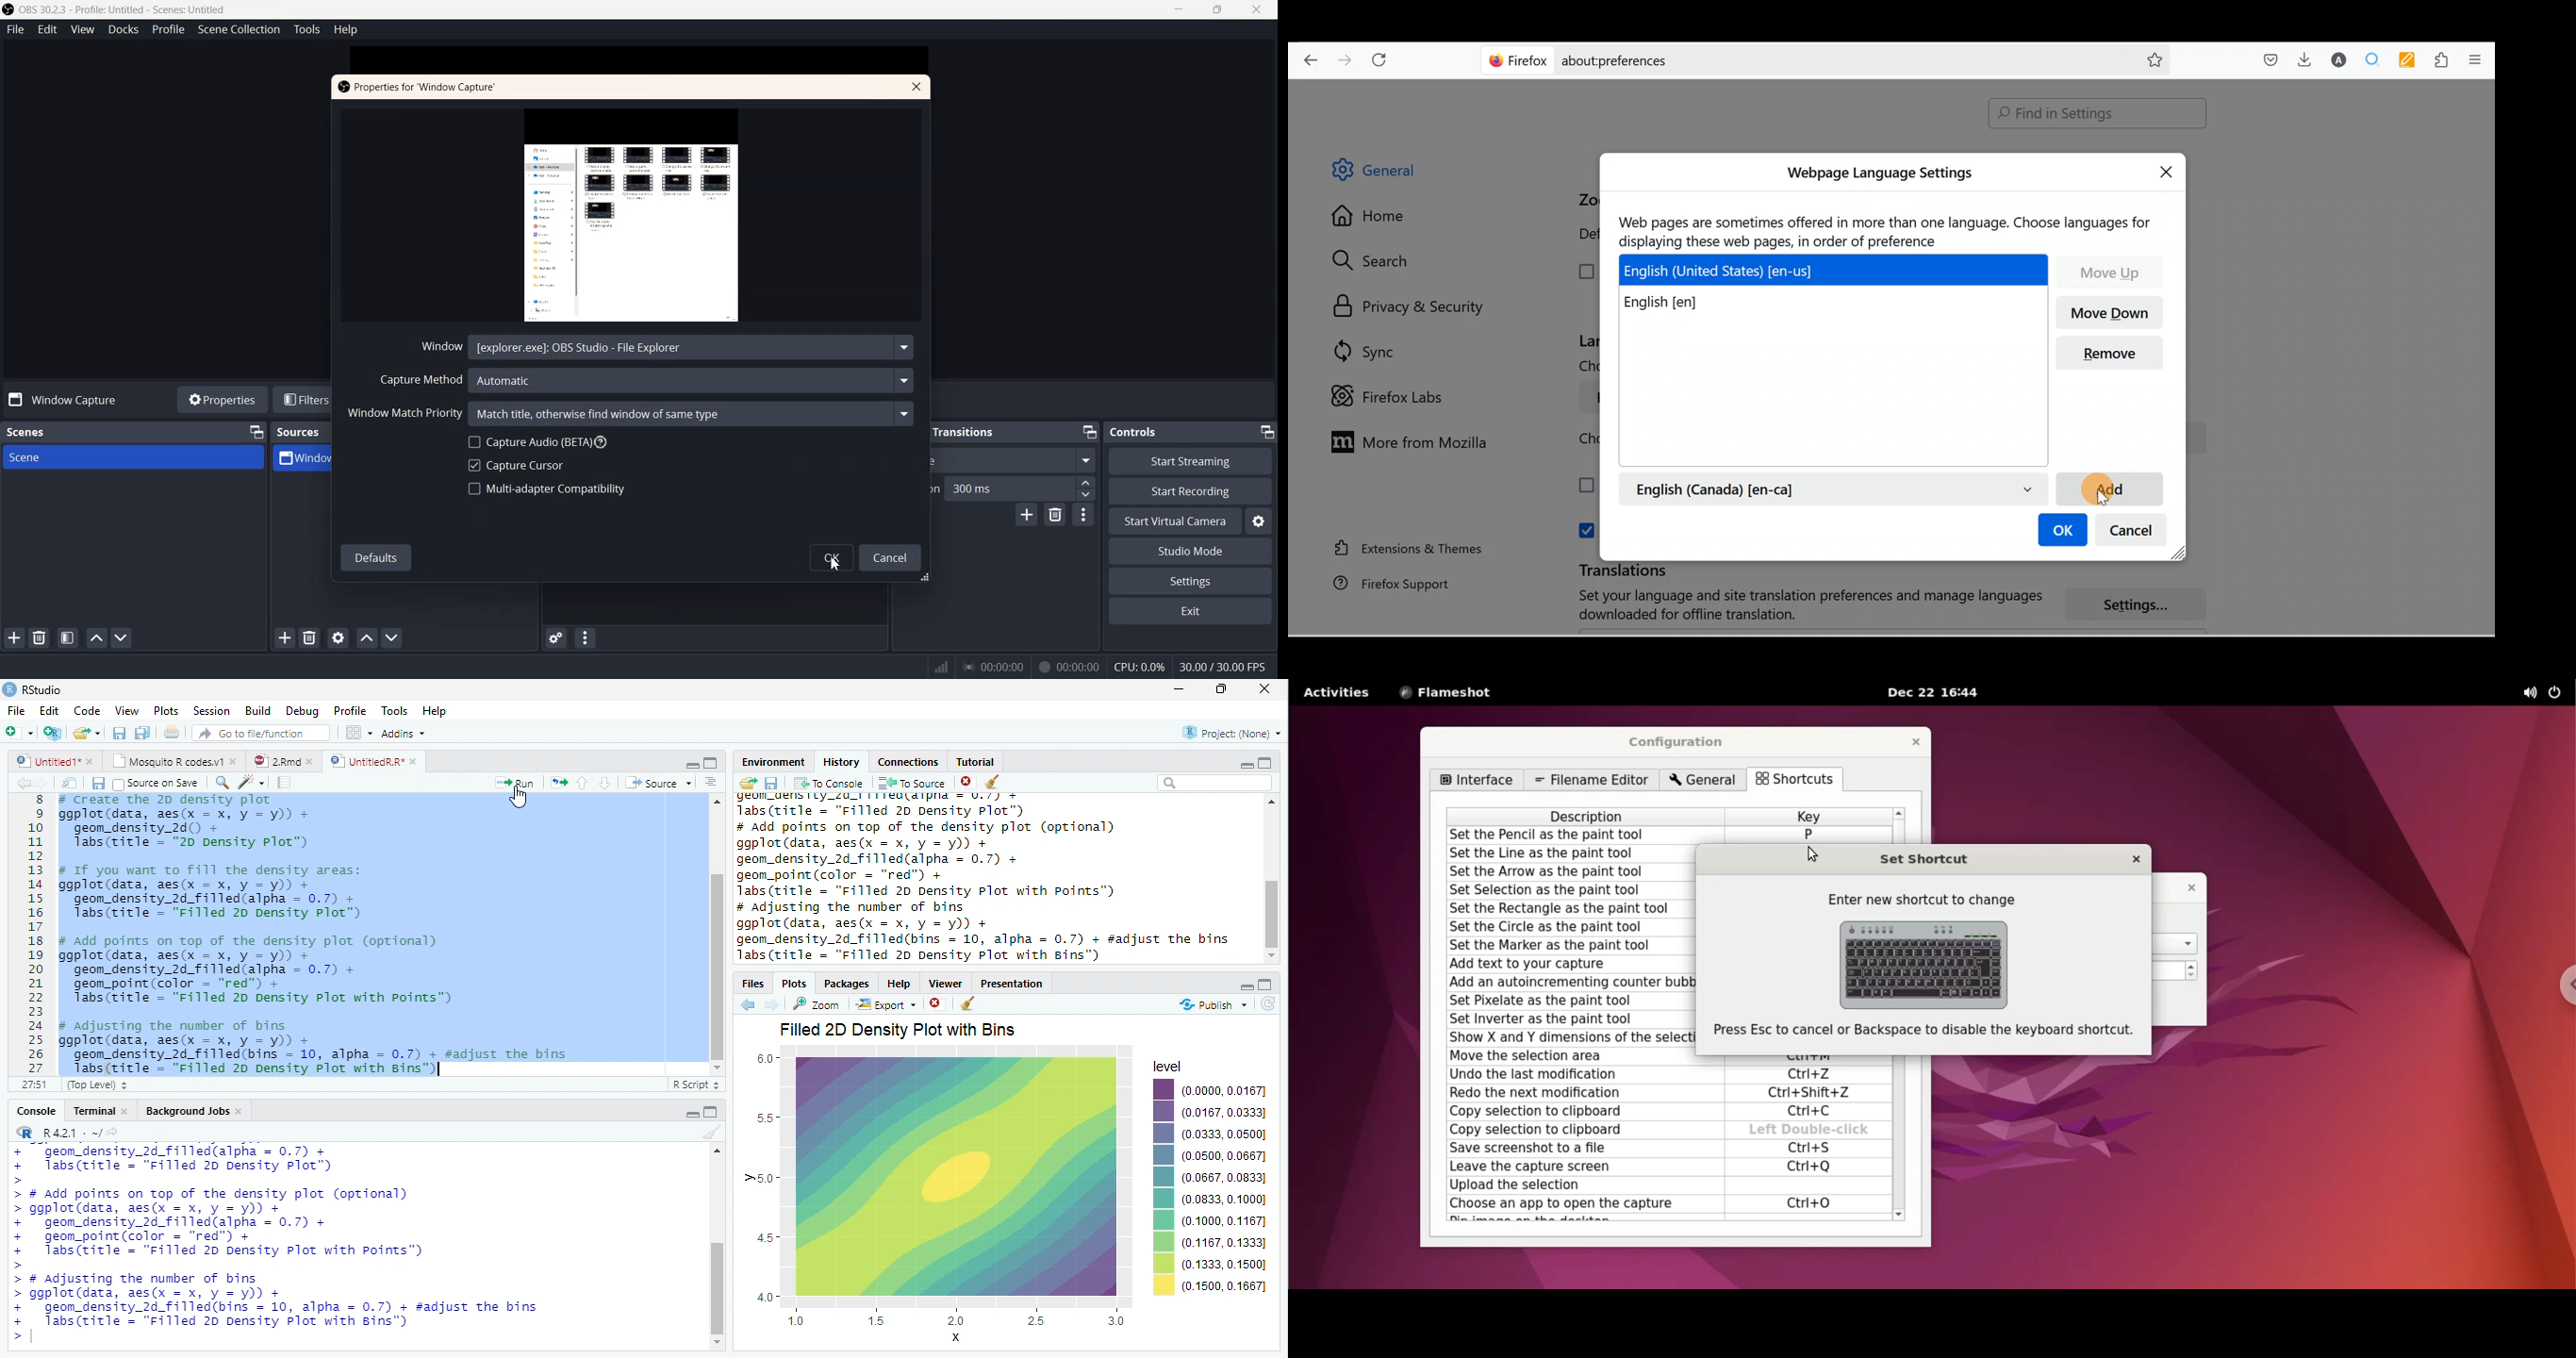 Image resolution: width=2576 pixels, height=1372 pixels. Describe the element at coordinates (220, 399) in the screenshot. I see `Properties` at that location.